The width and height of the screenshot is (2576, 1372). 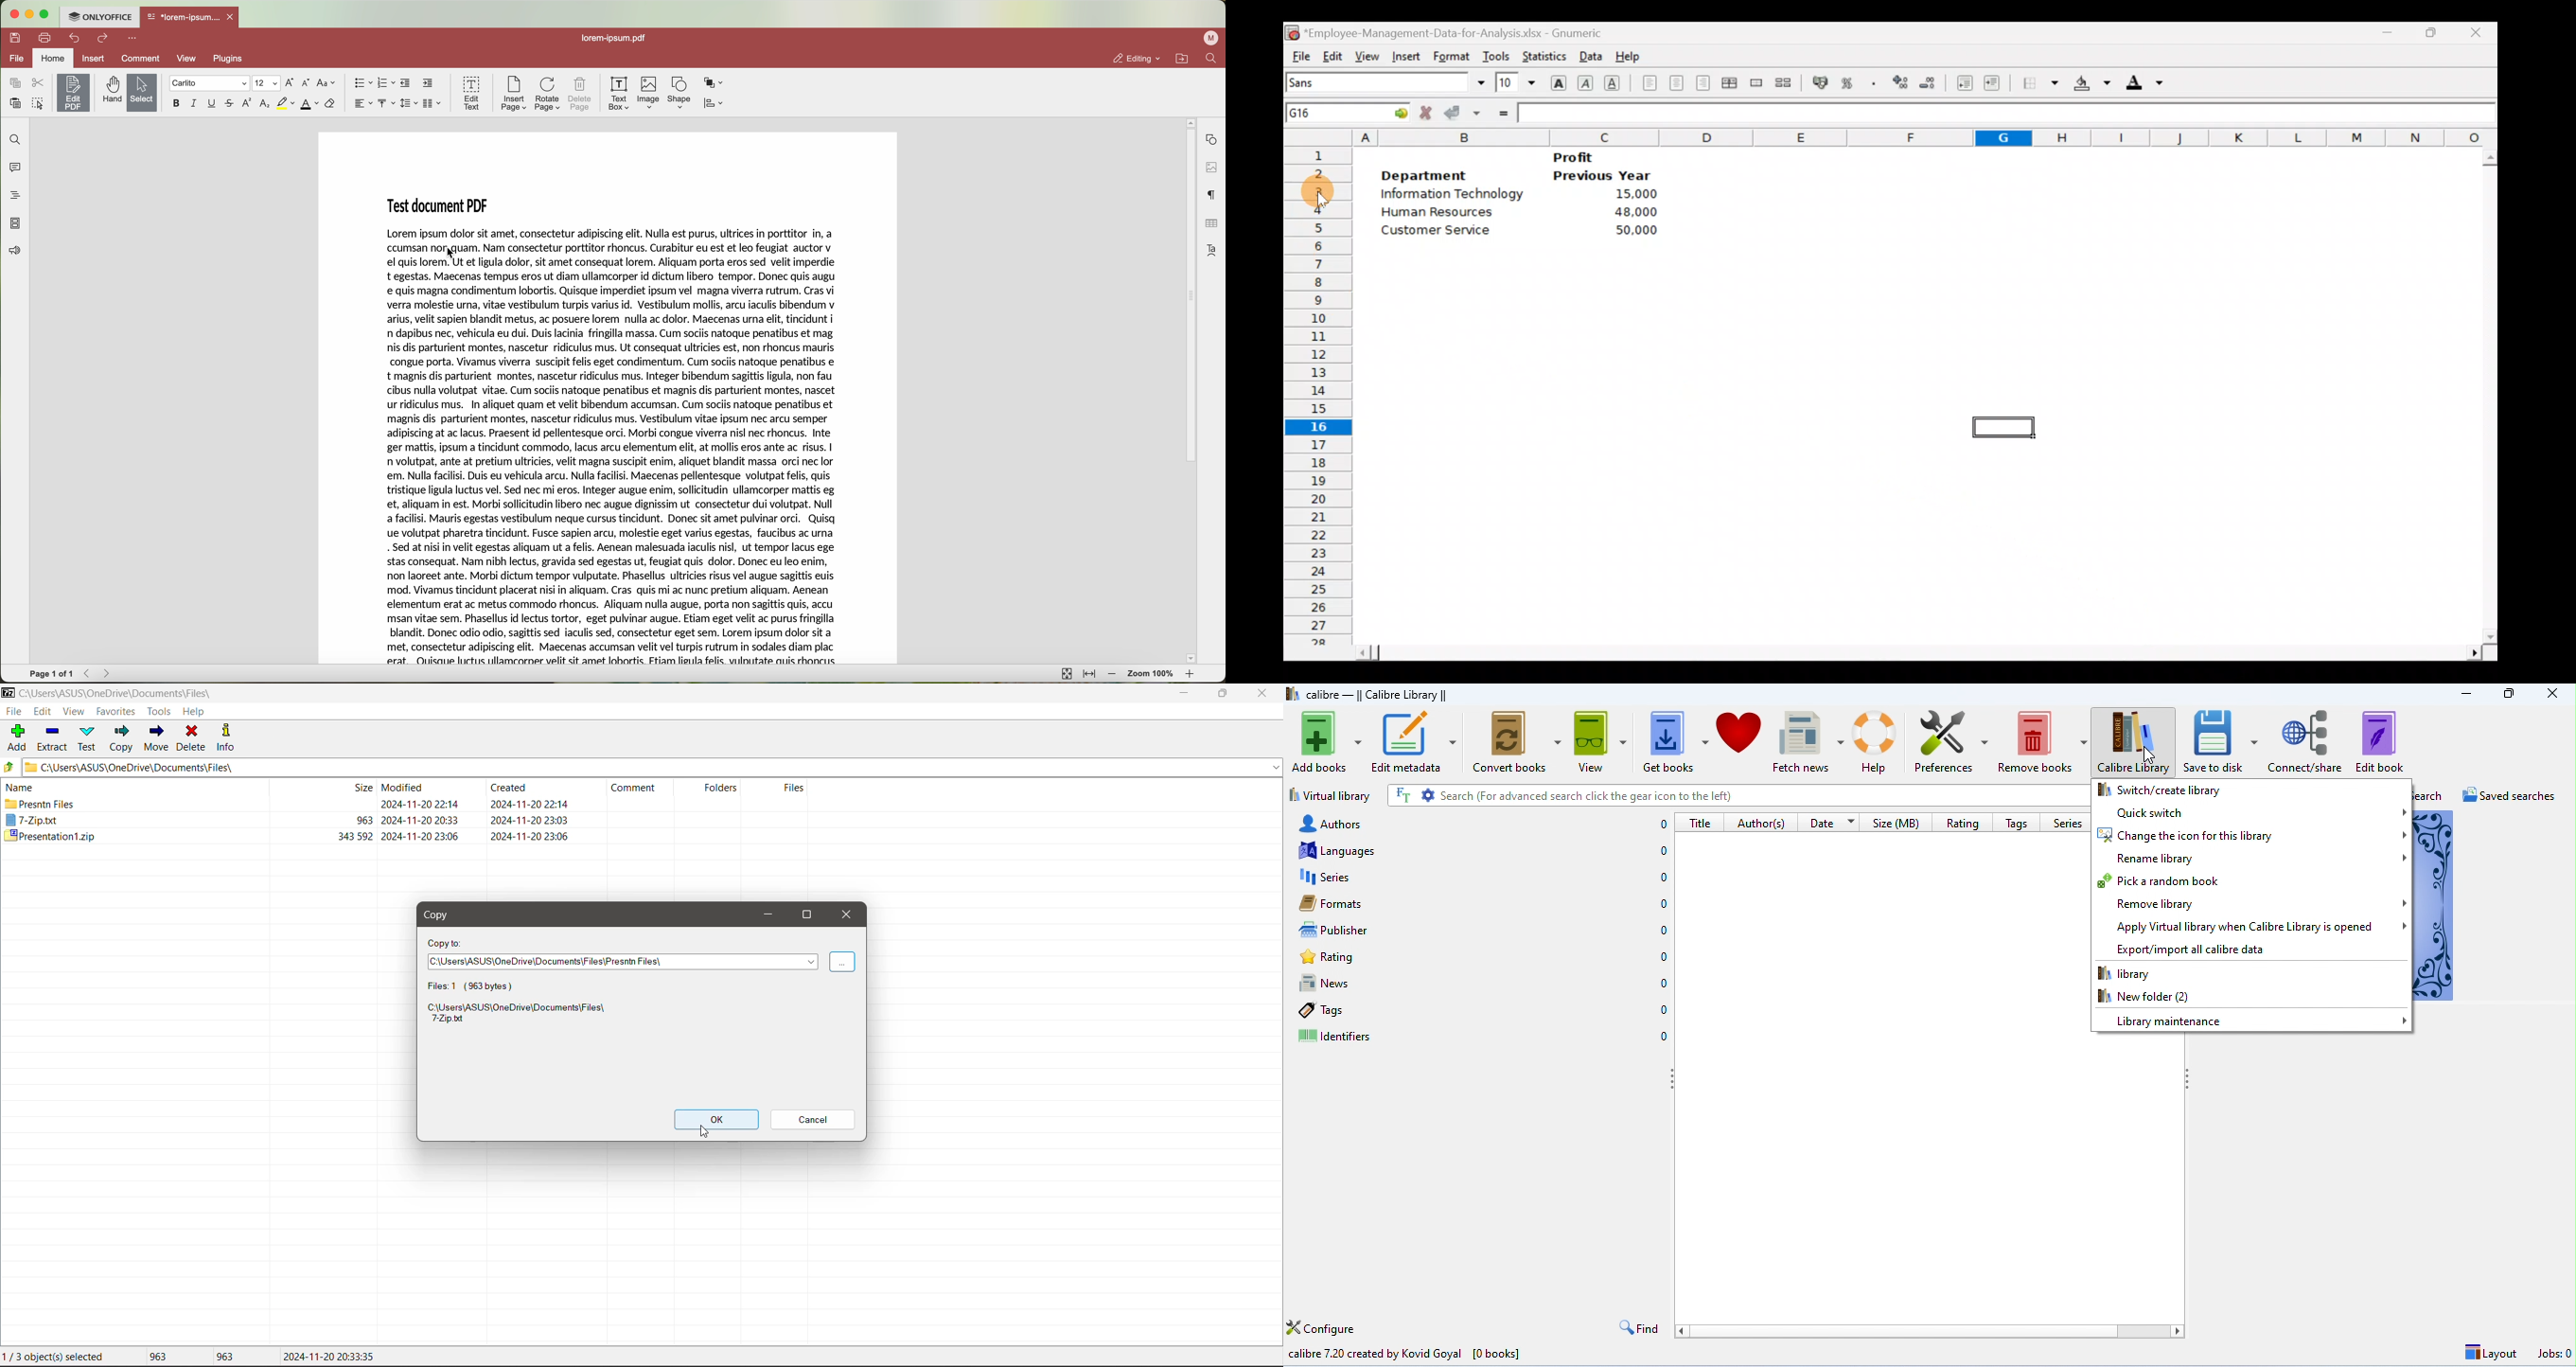 I want to click on Statistics, so click(x=1543, y=53).